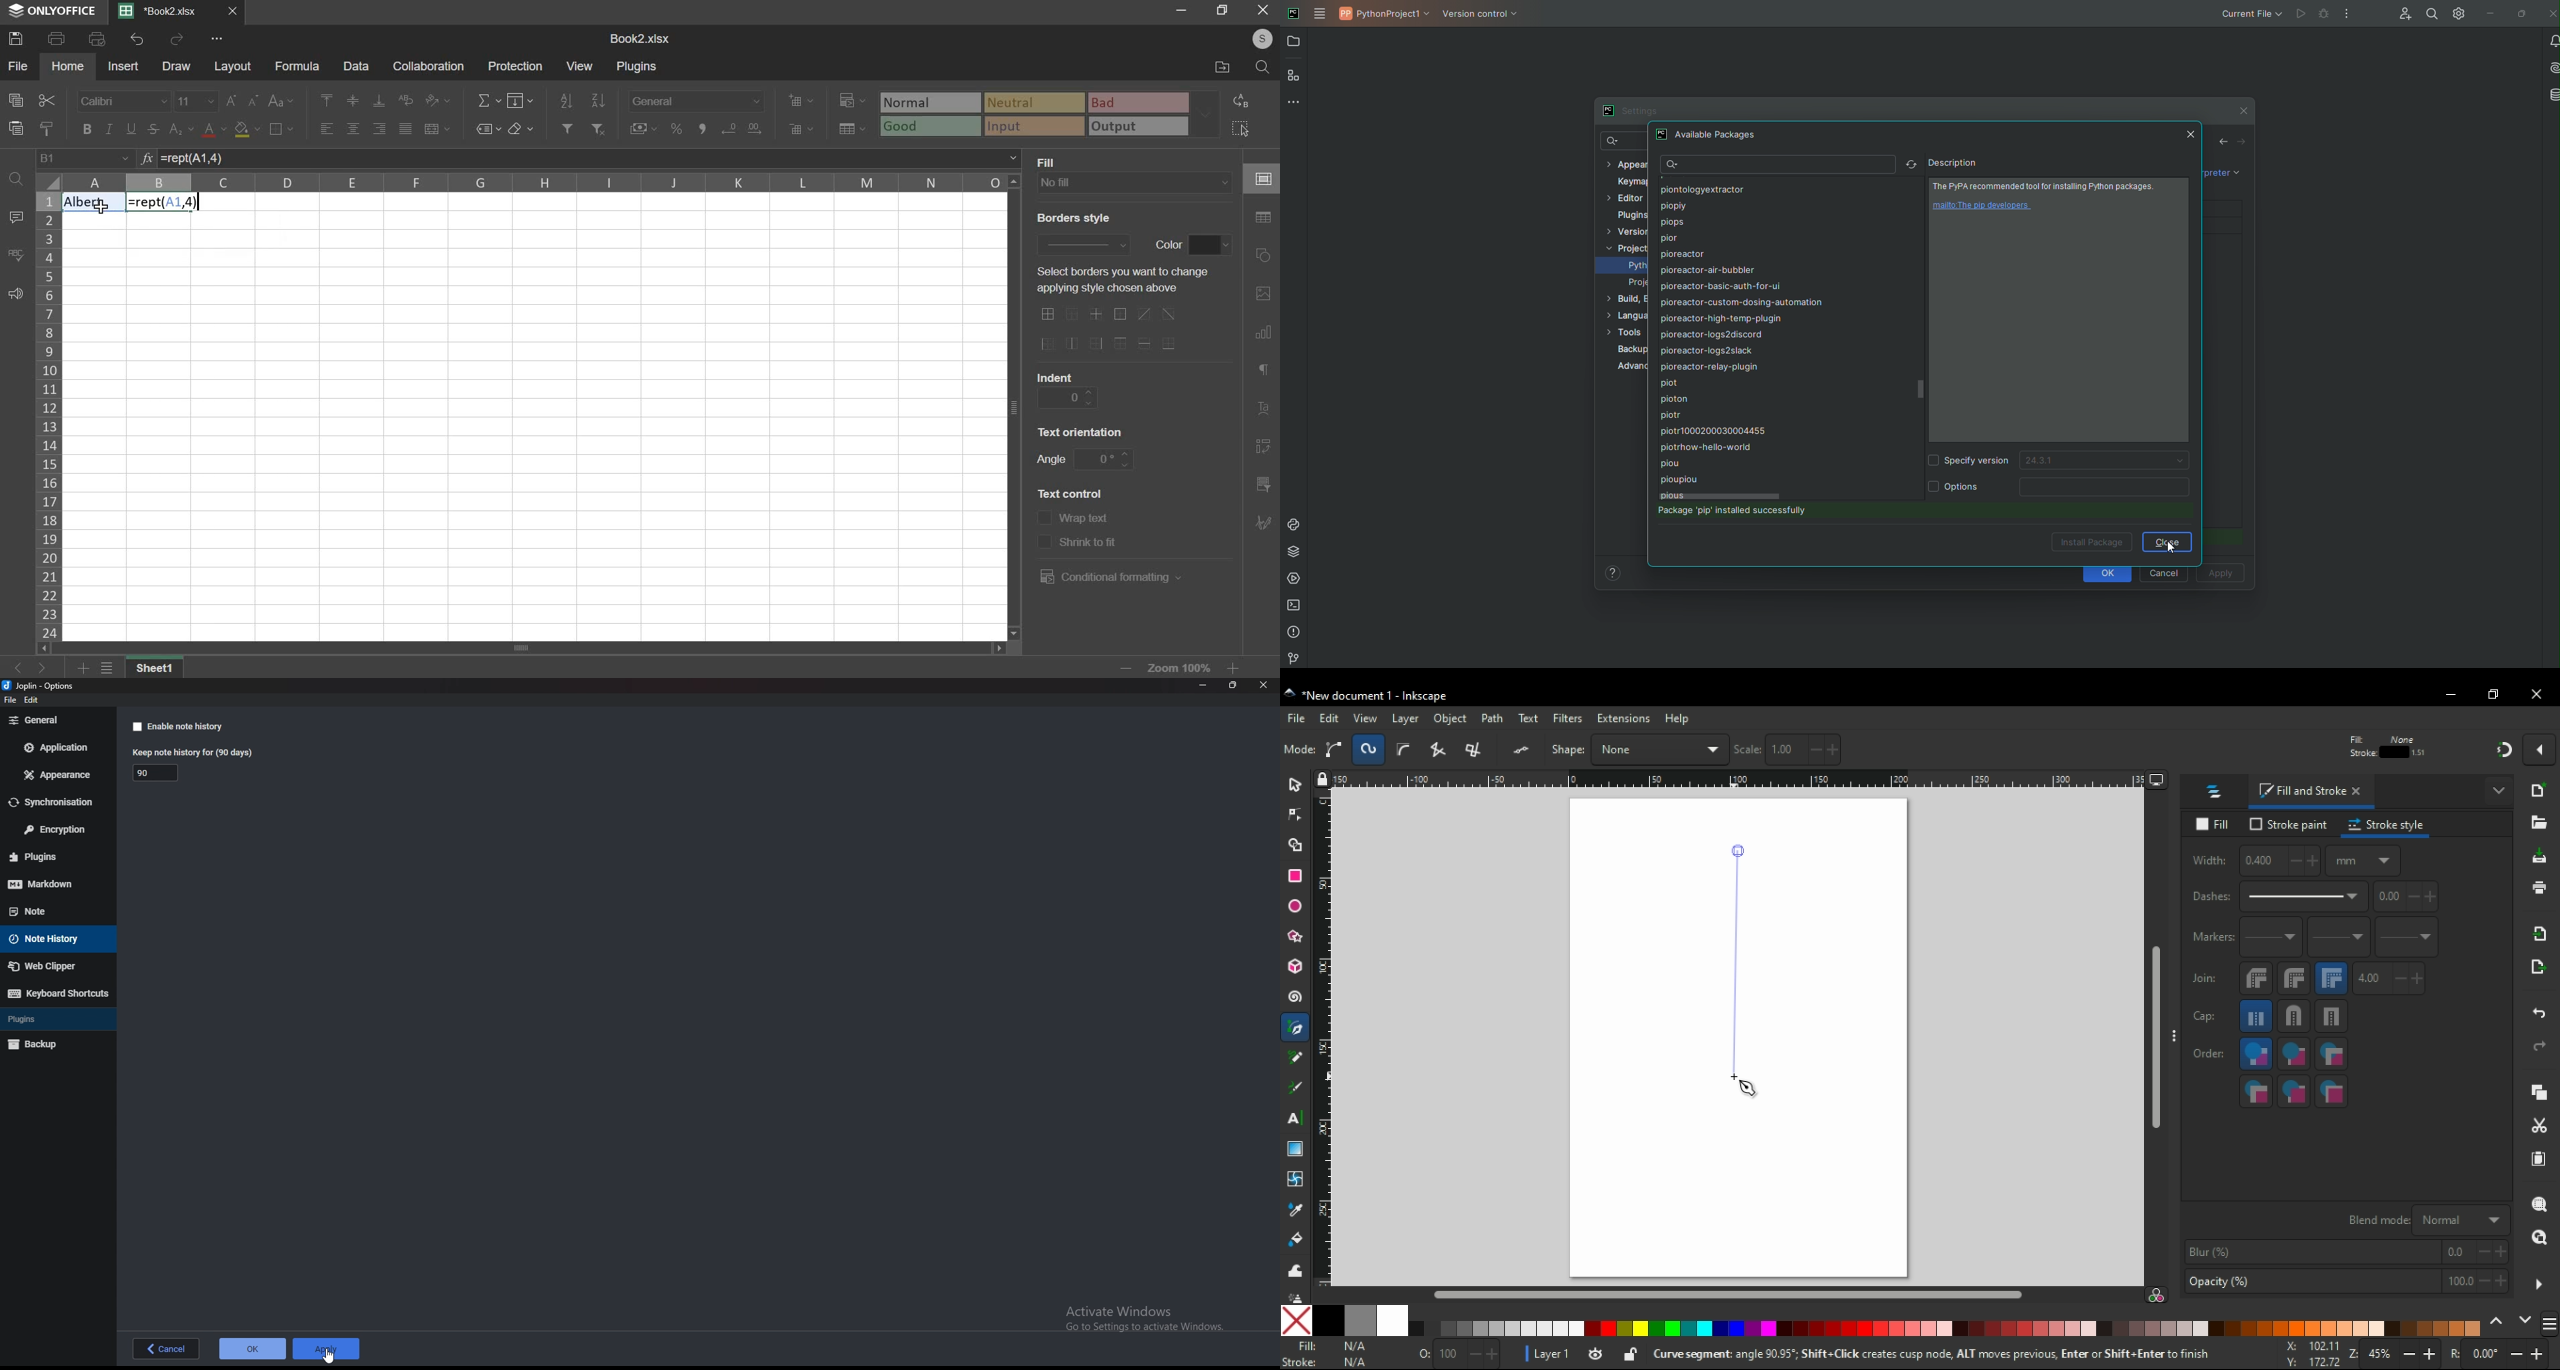  I want to click on object rotate 90 CCW, so click(1447, 750).